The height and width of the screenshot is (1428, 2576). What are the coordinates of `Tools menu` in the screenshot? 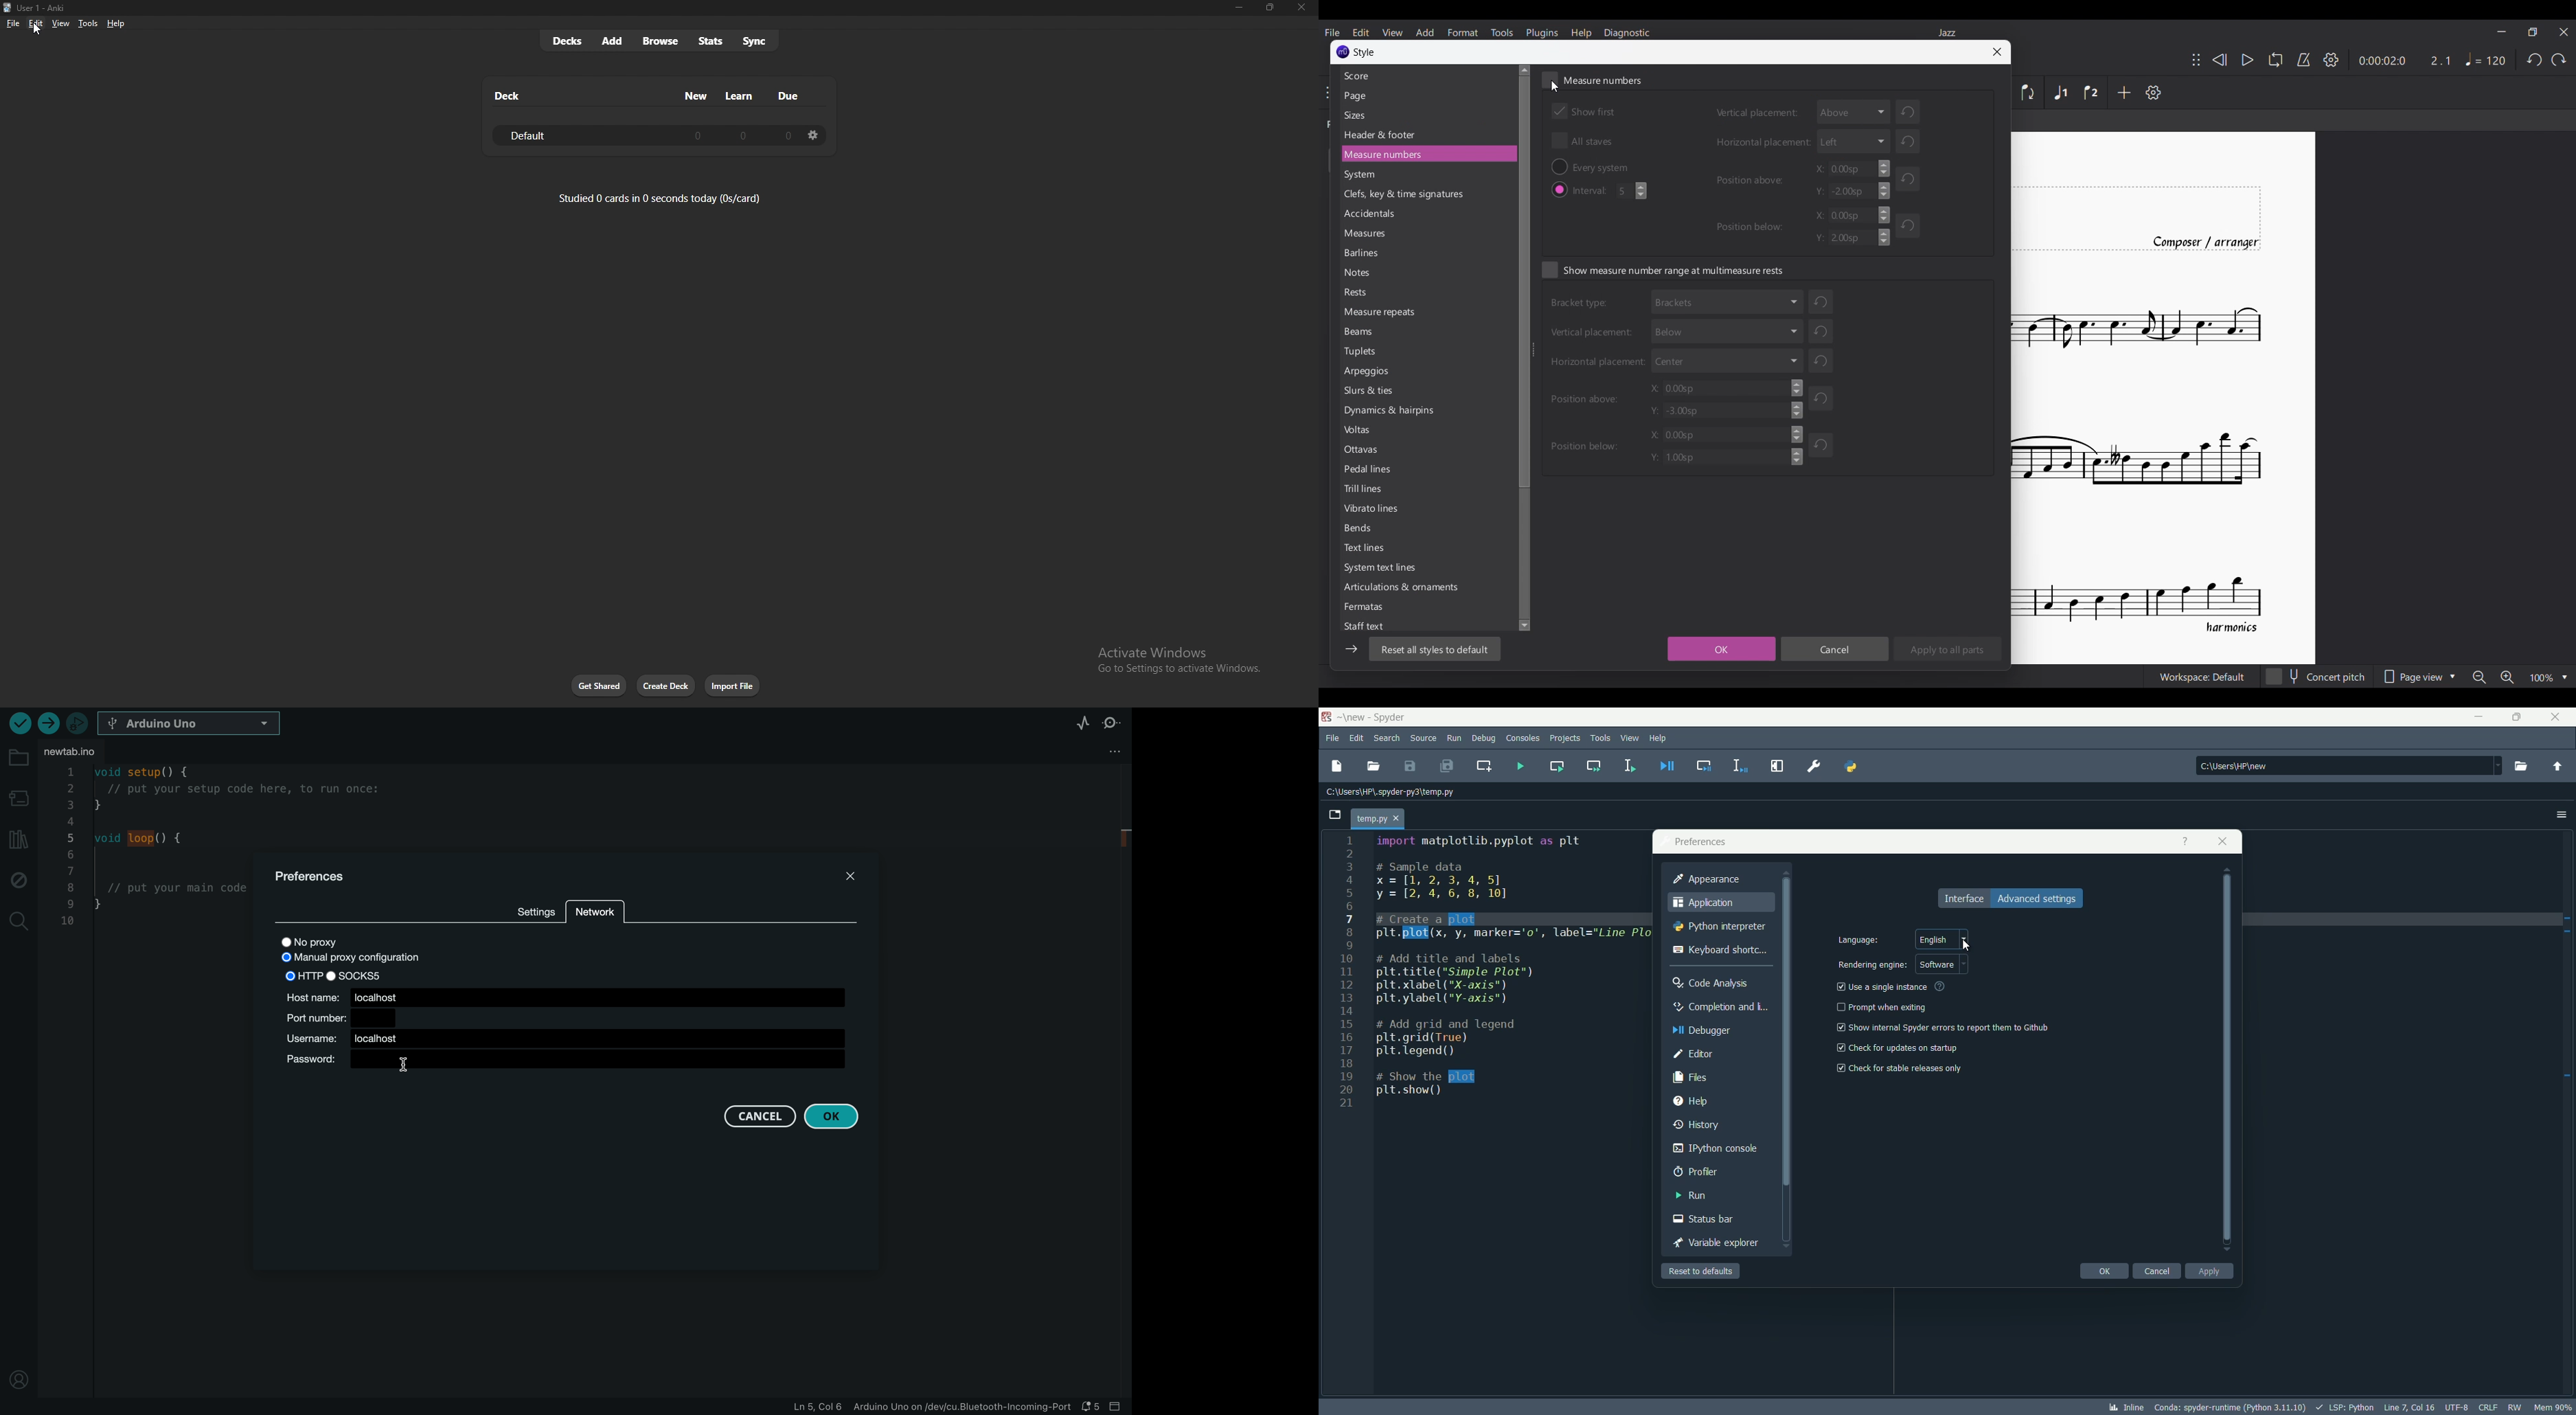 It's located at (1501, 33).